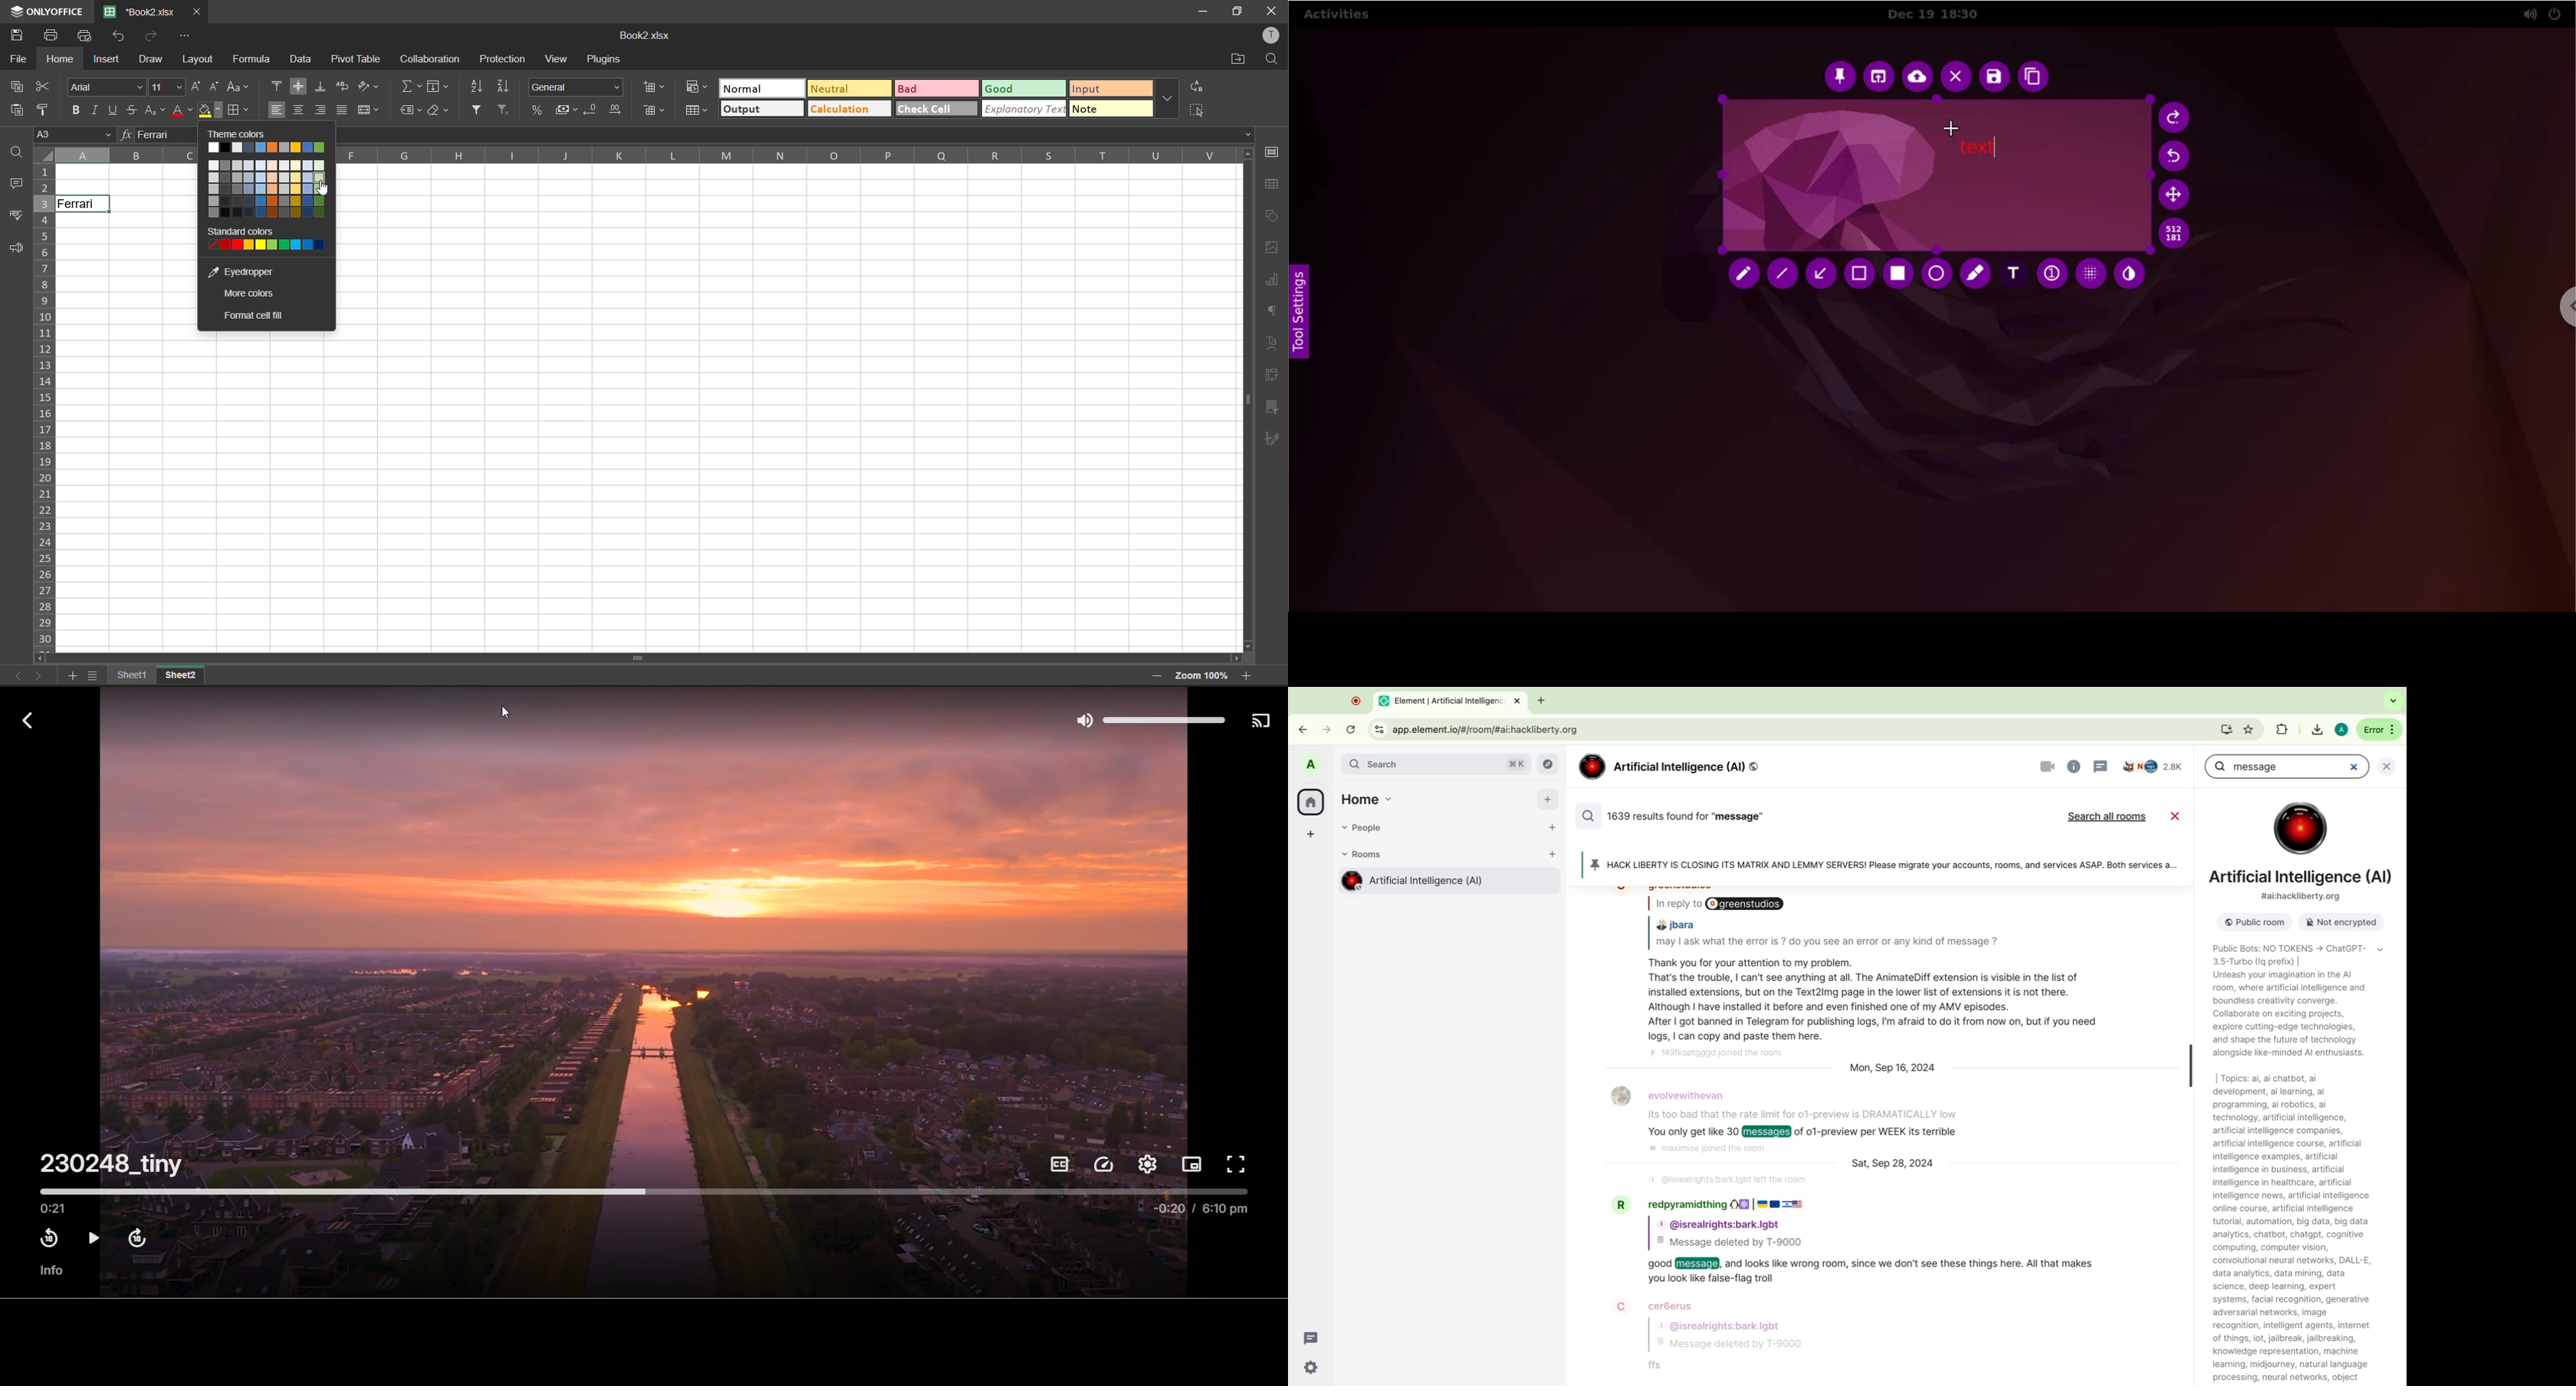 The height and width of the screenshot is (1400, 2576). What do you see at coordinates (1552, 858) in the screenshot?
I see `add room` at bounding box center [1552, 858].